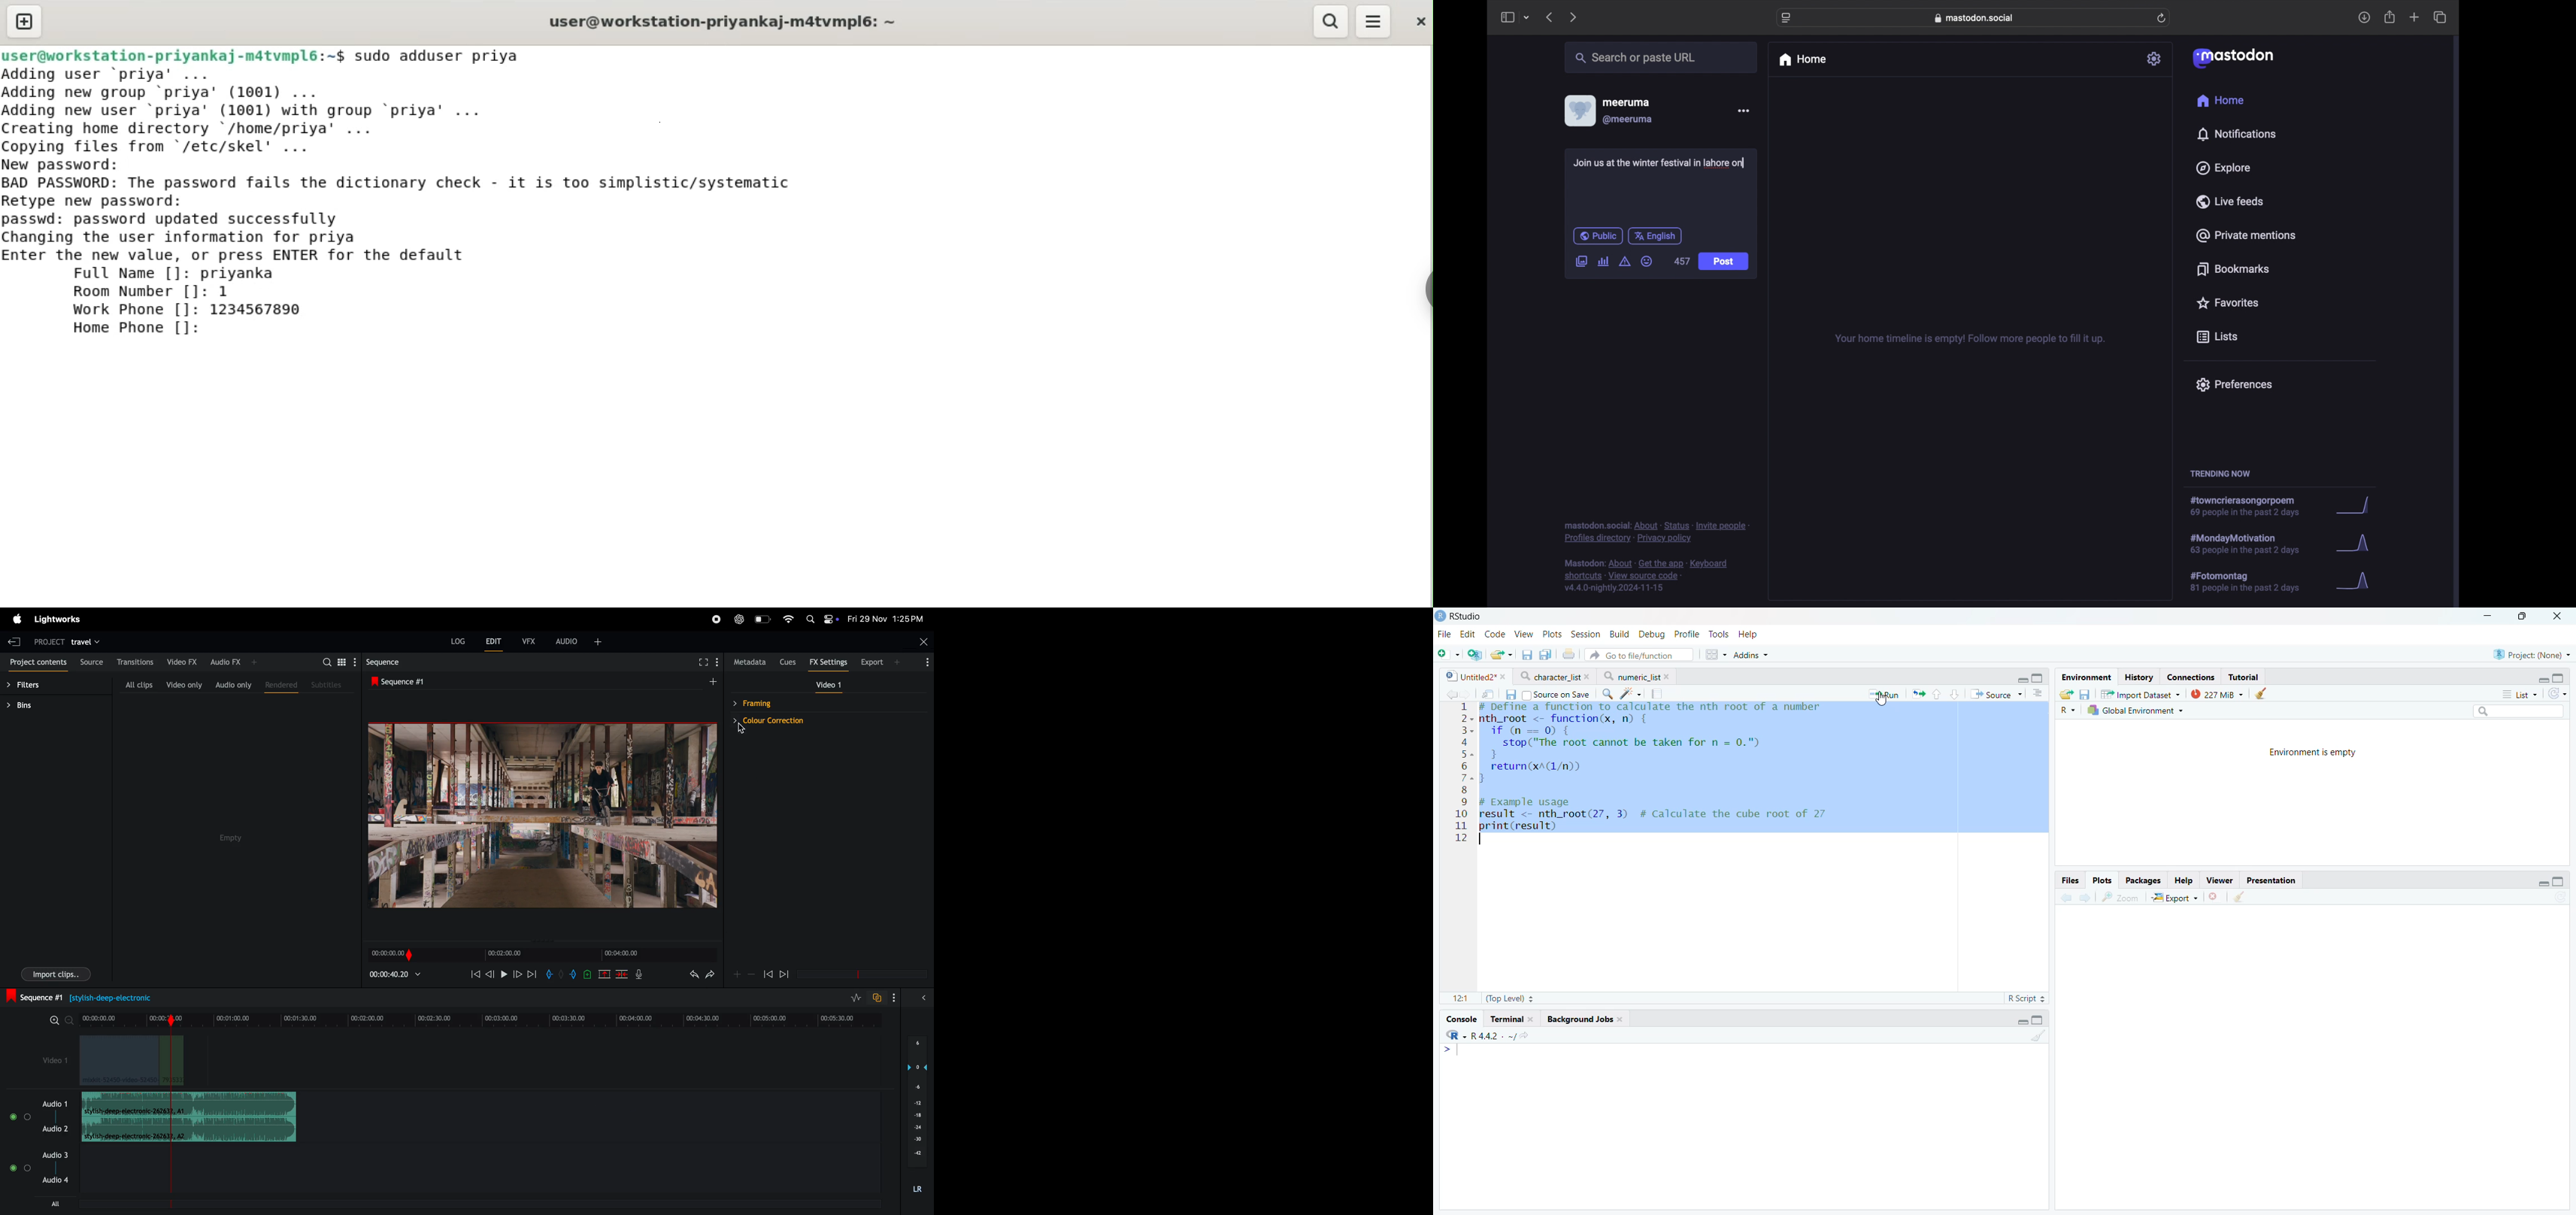  What do you see at coordinates (2103, 879) in the screenshot?
I see `Plots` at bounding box center [2103, 879].